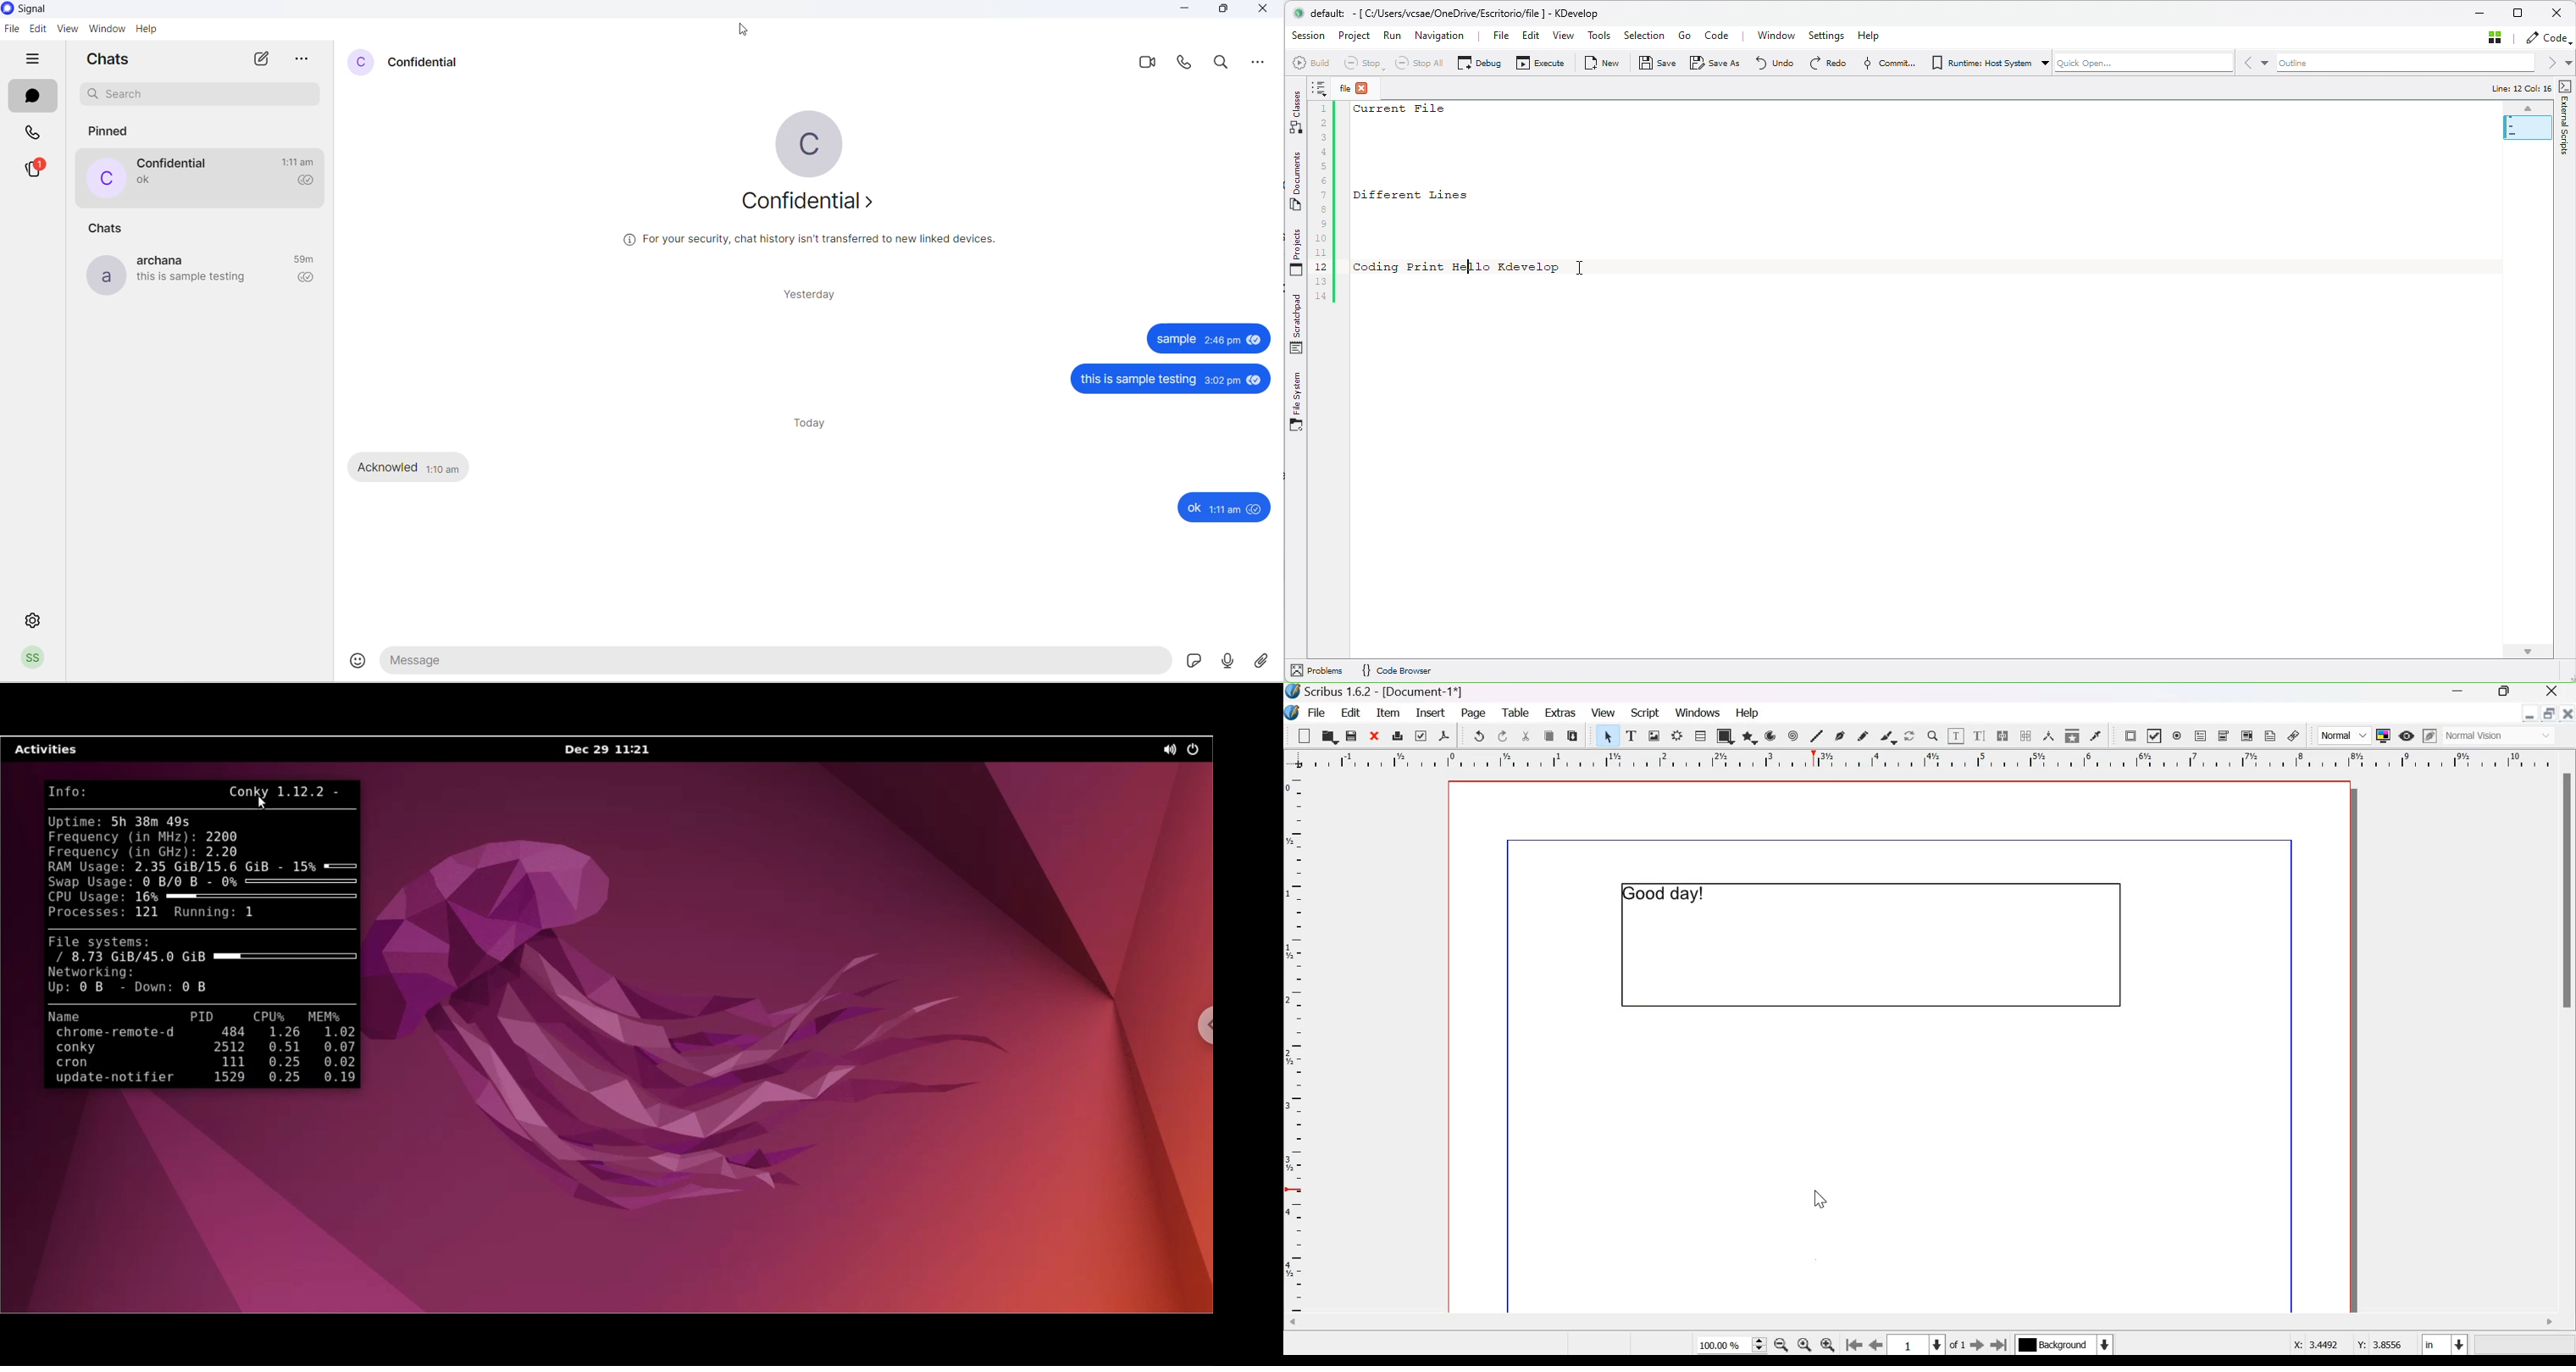  Describe the element at coordinates (1304, 736) in the screenshot. I see `new` at that location.